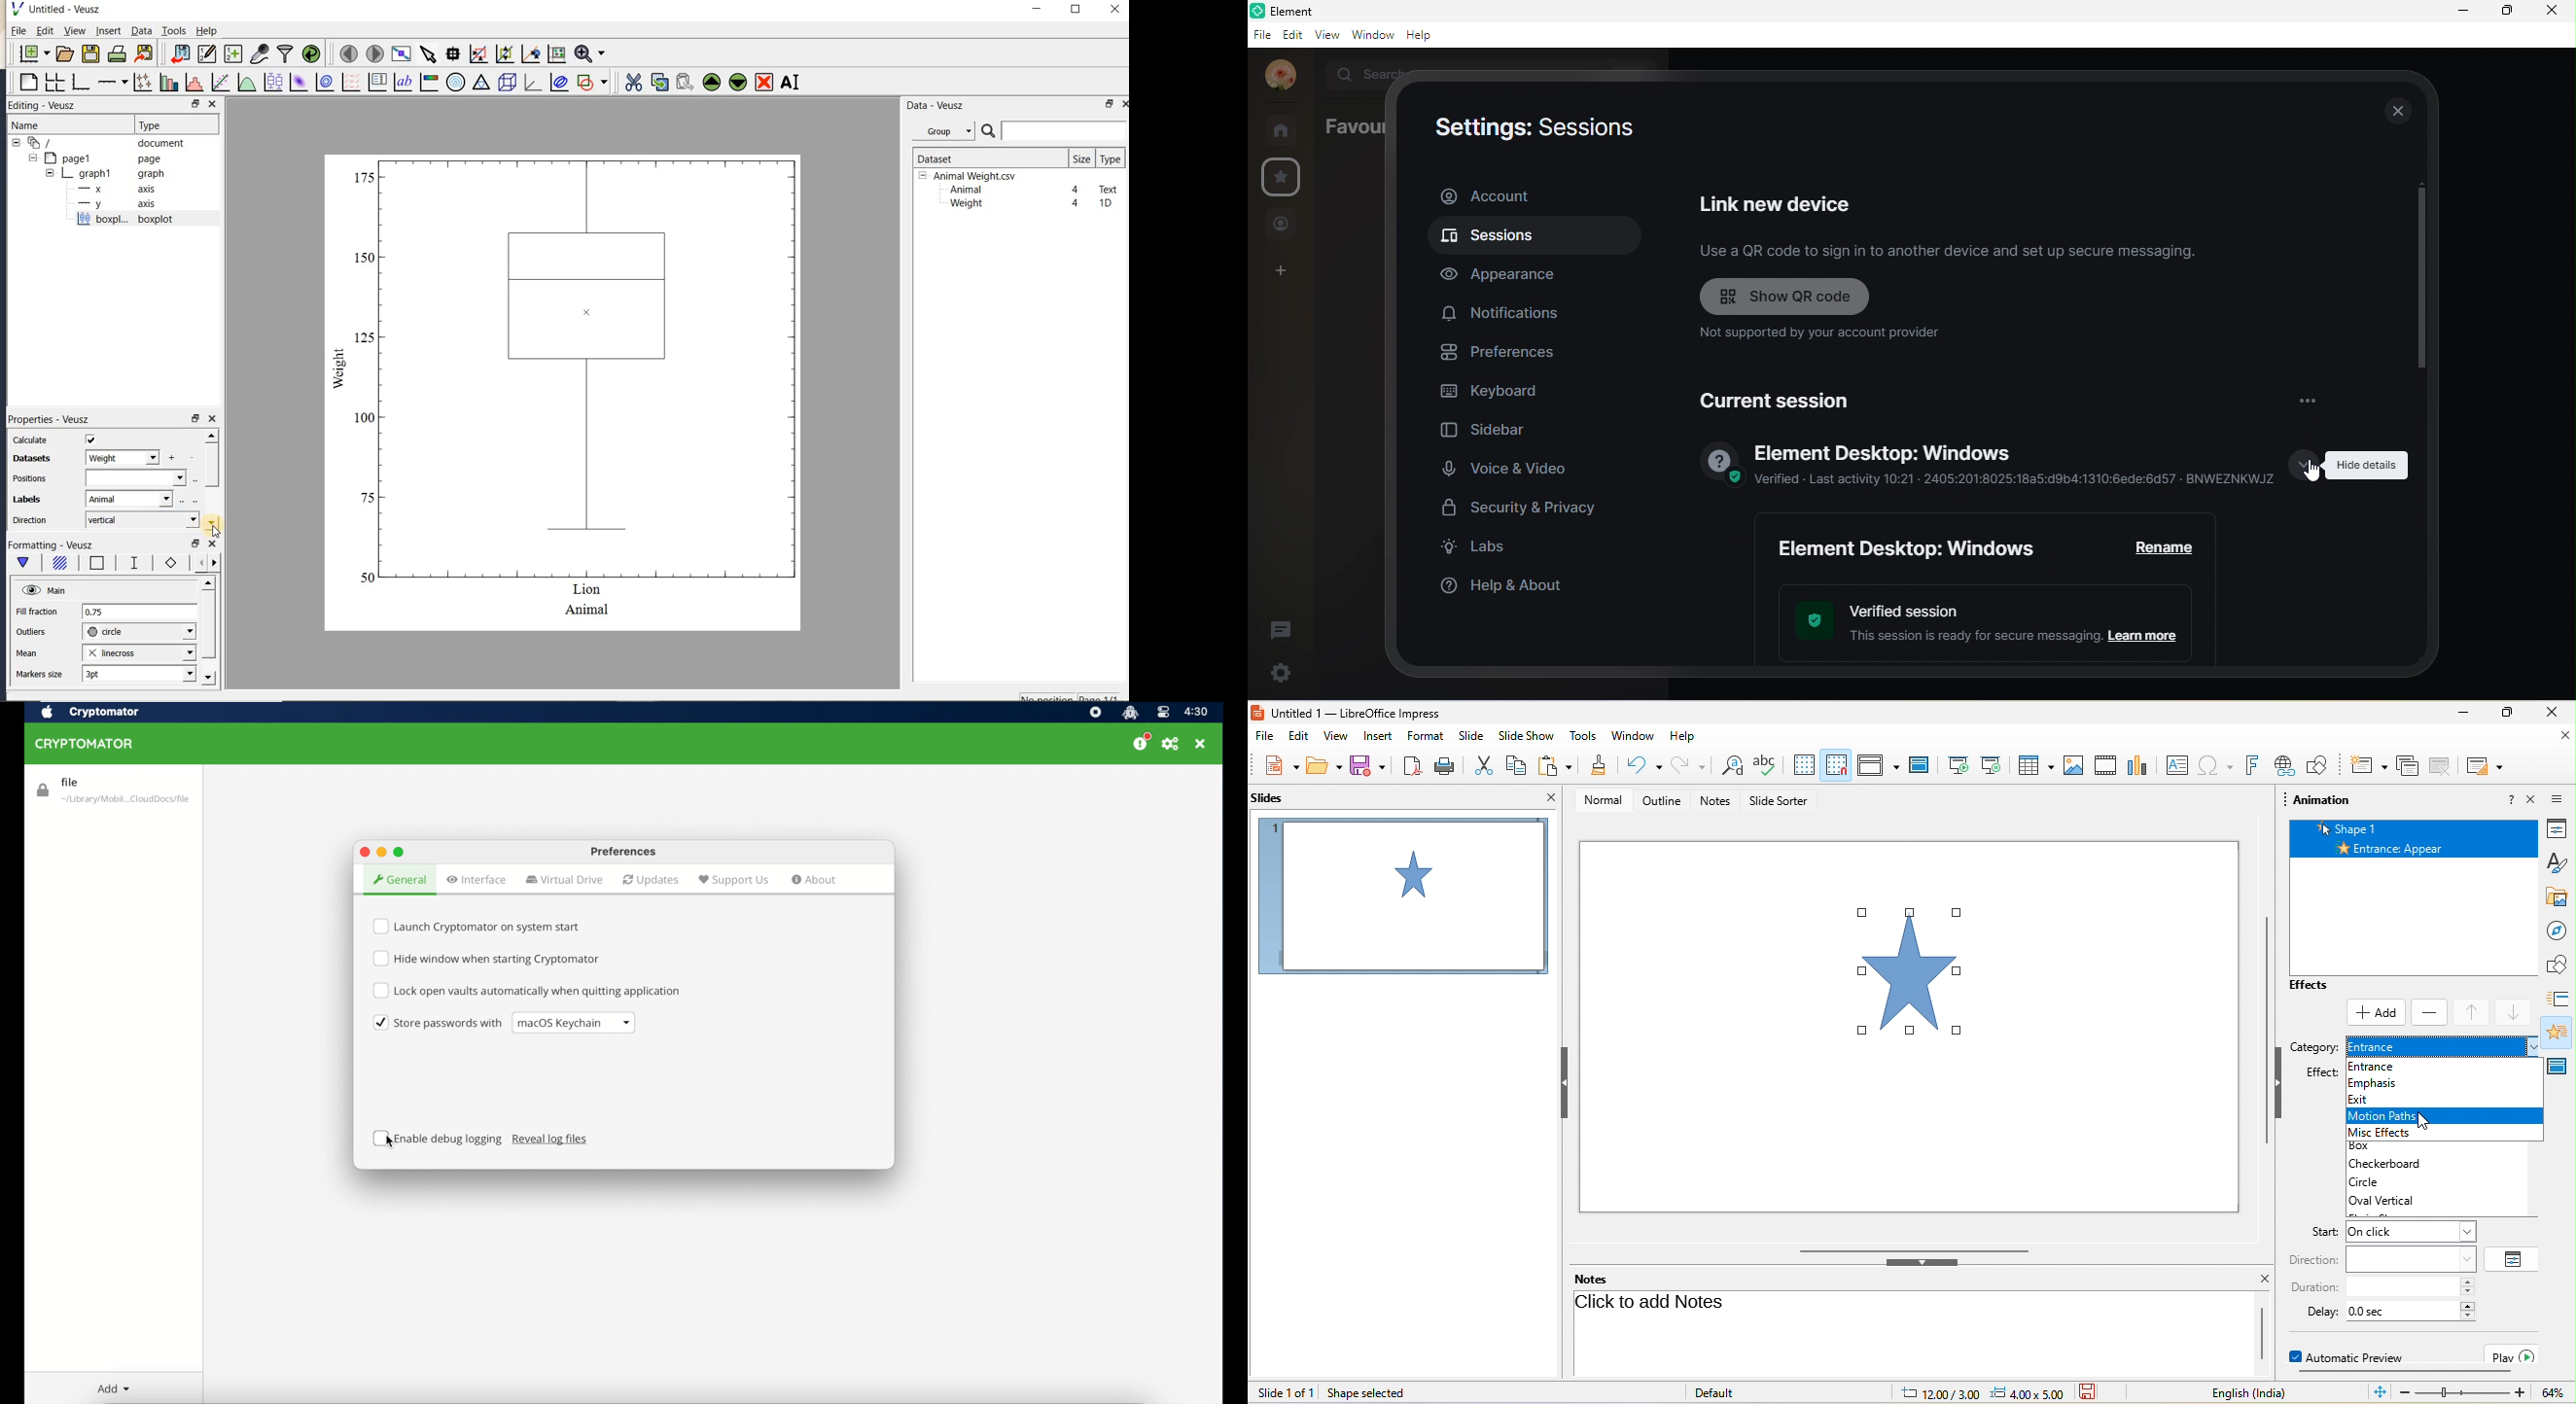 The height and width of the screenshot is (1428, 2576). I want to click on preferences, so click(1170, 743).